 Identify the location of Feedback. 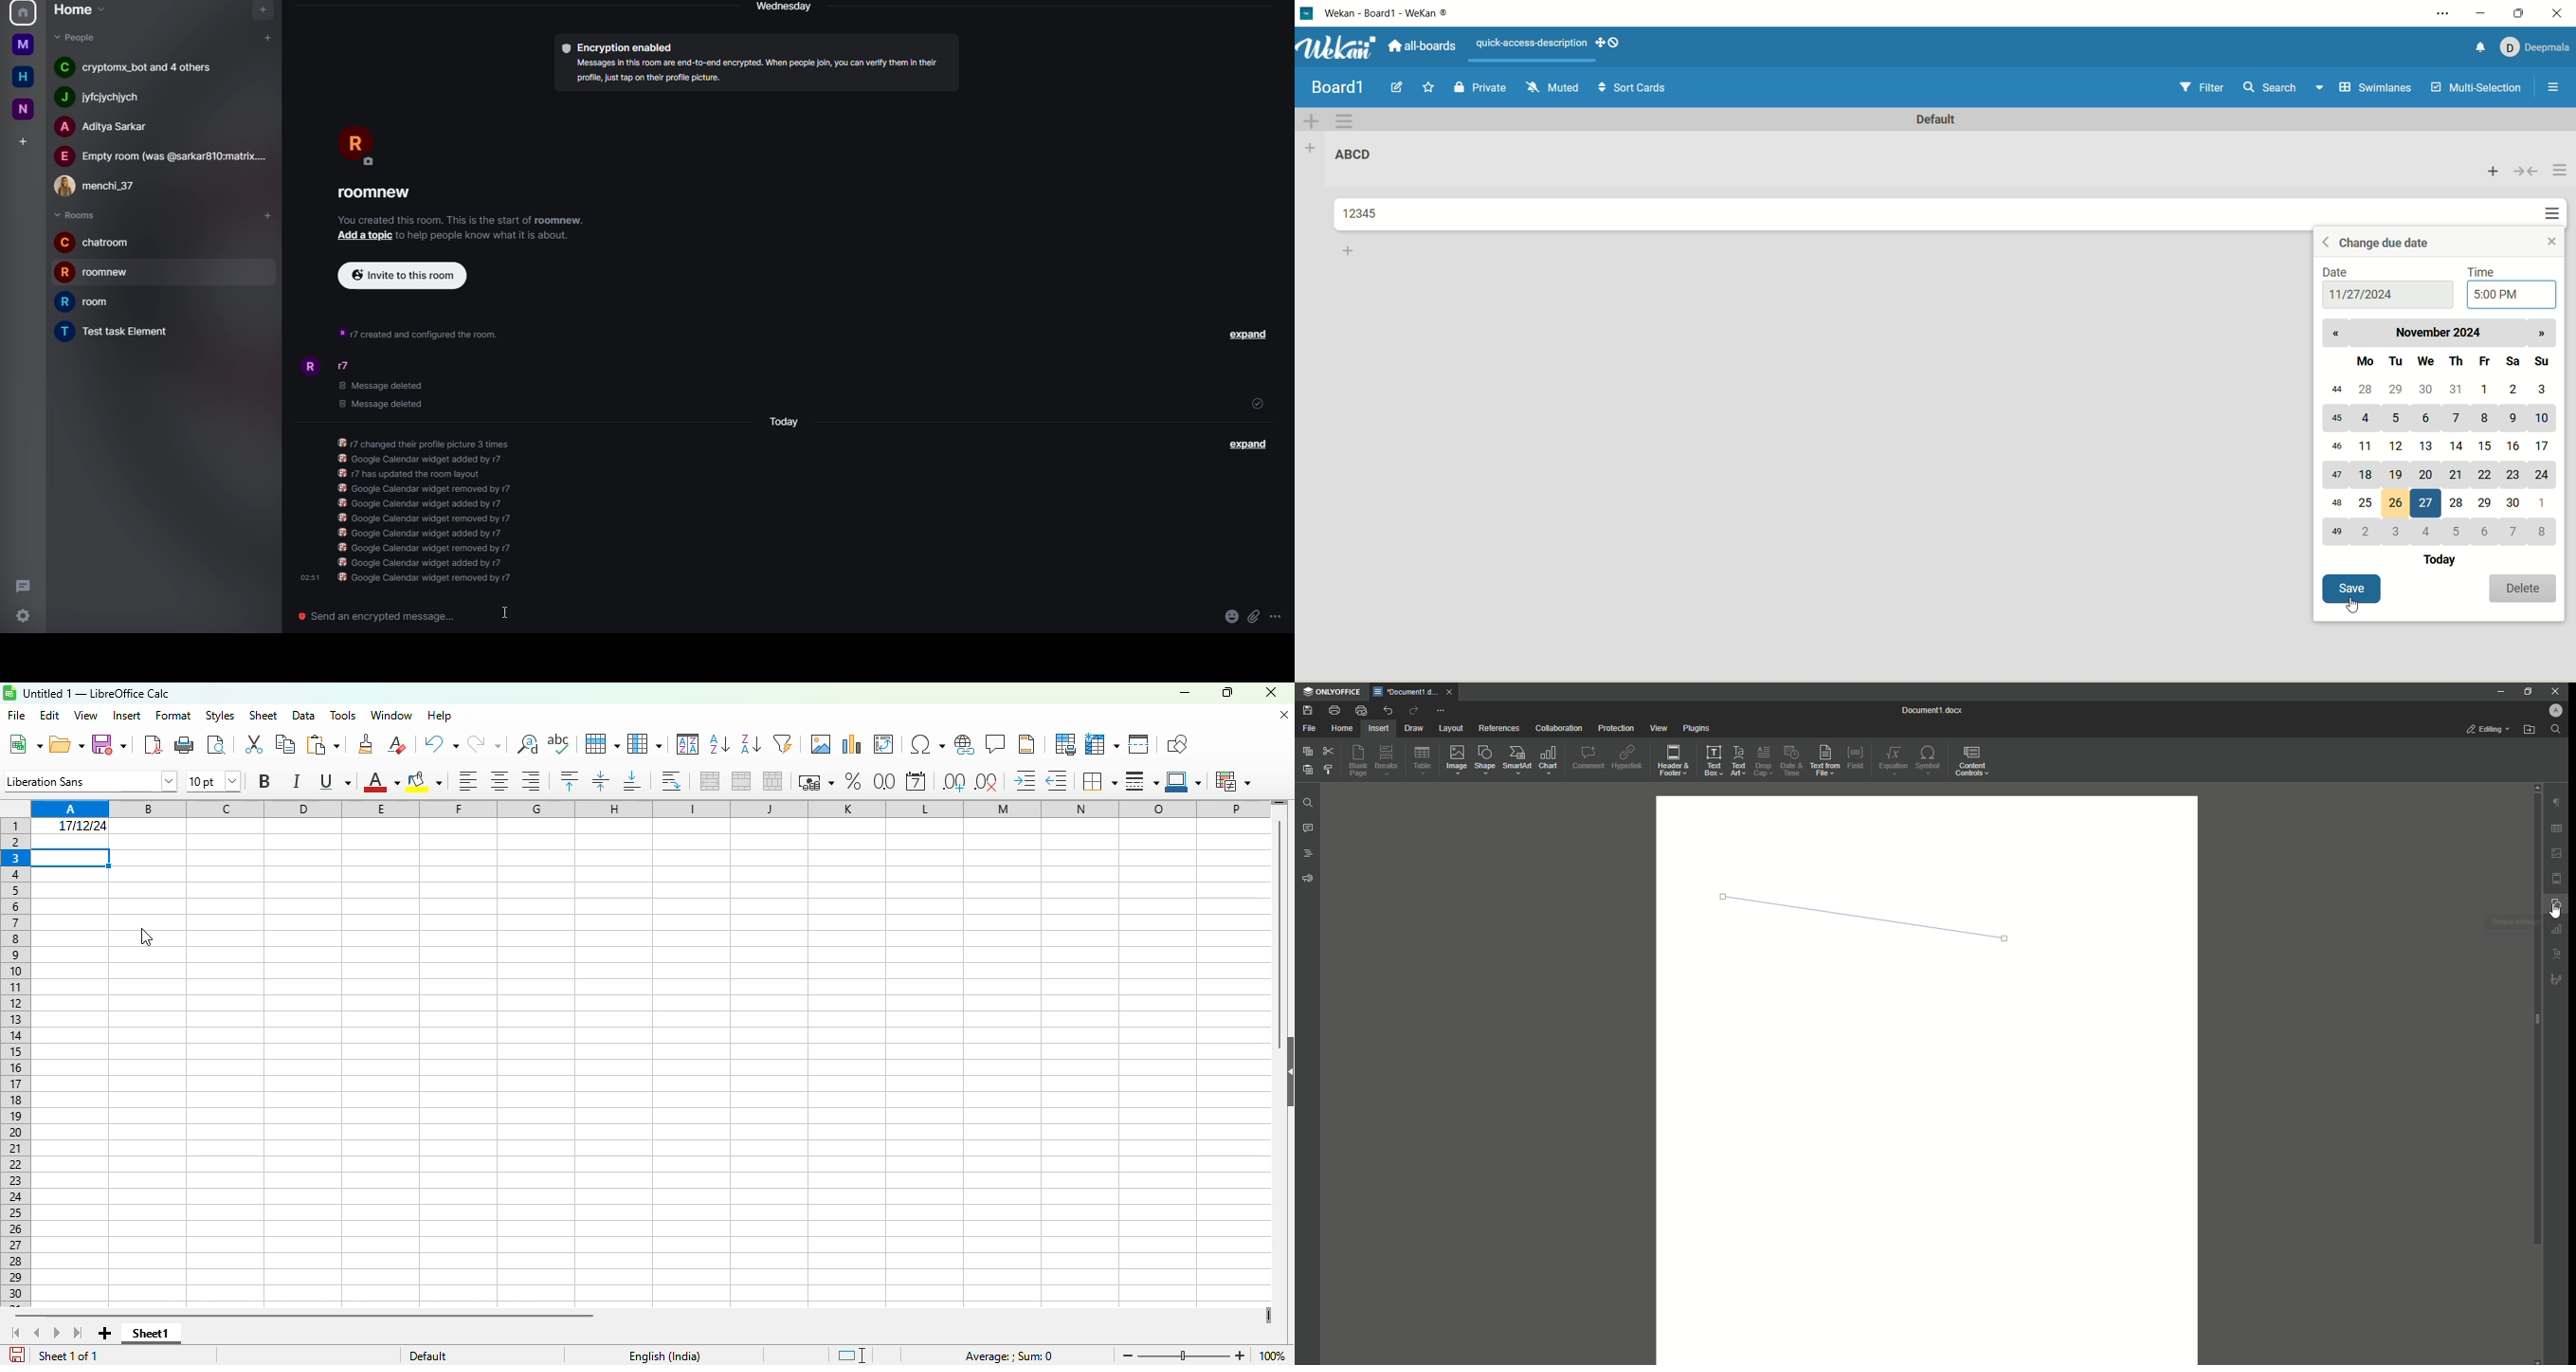
(1306, 881).